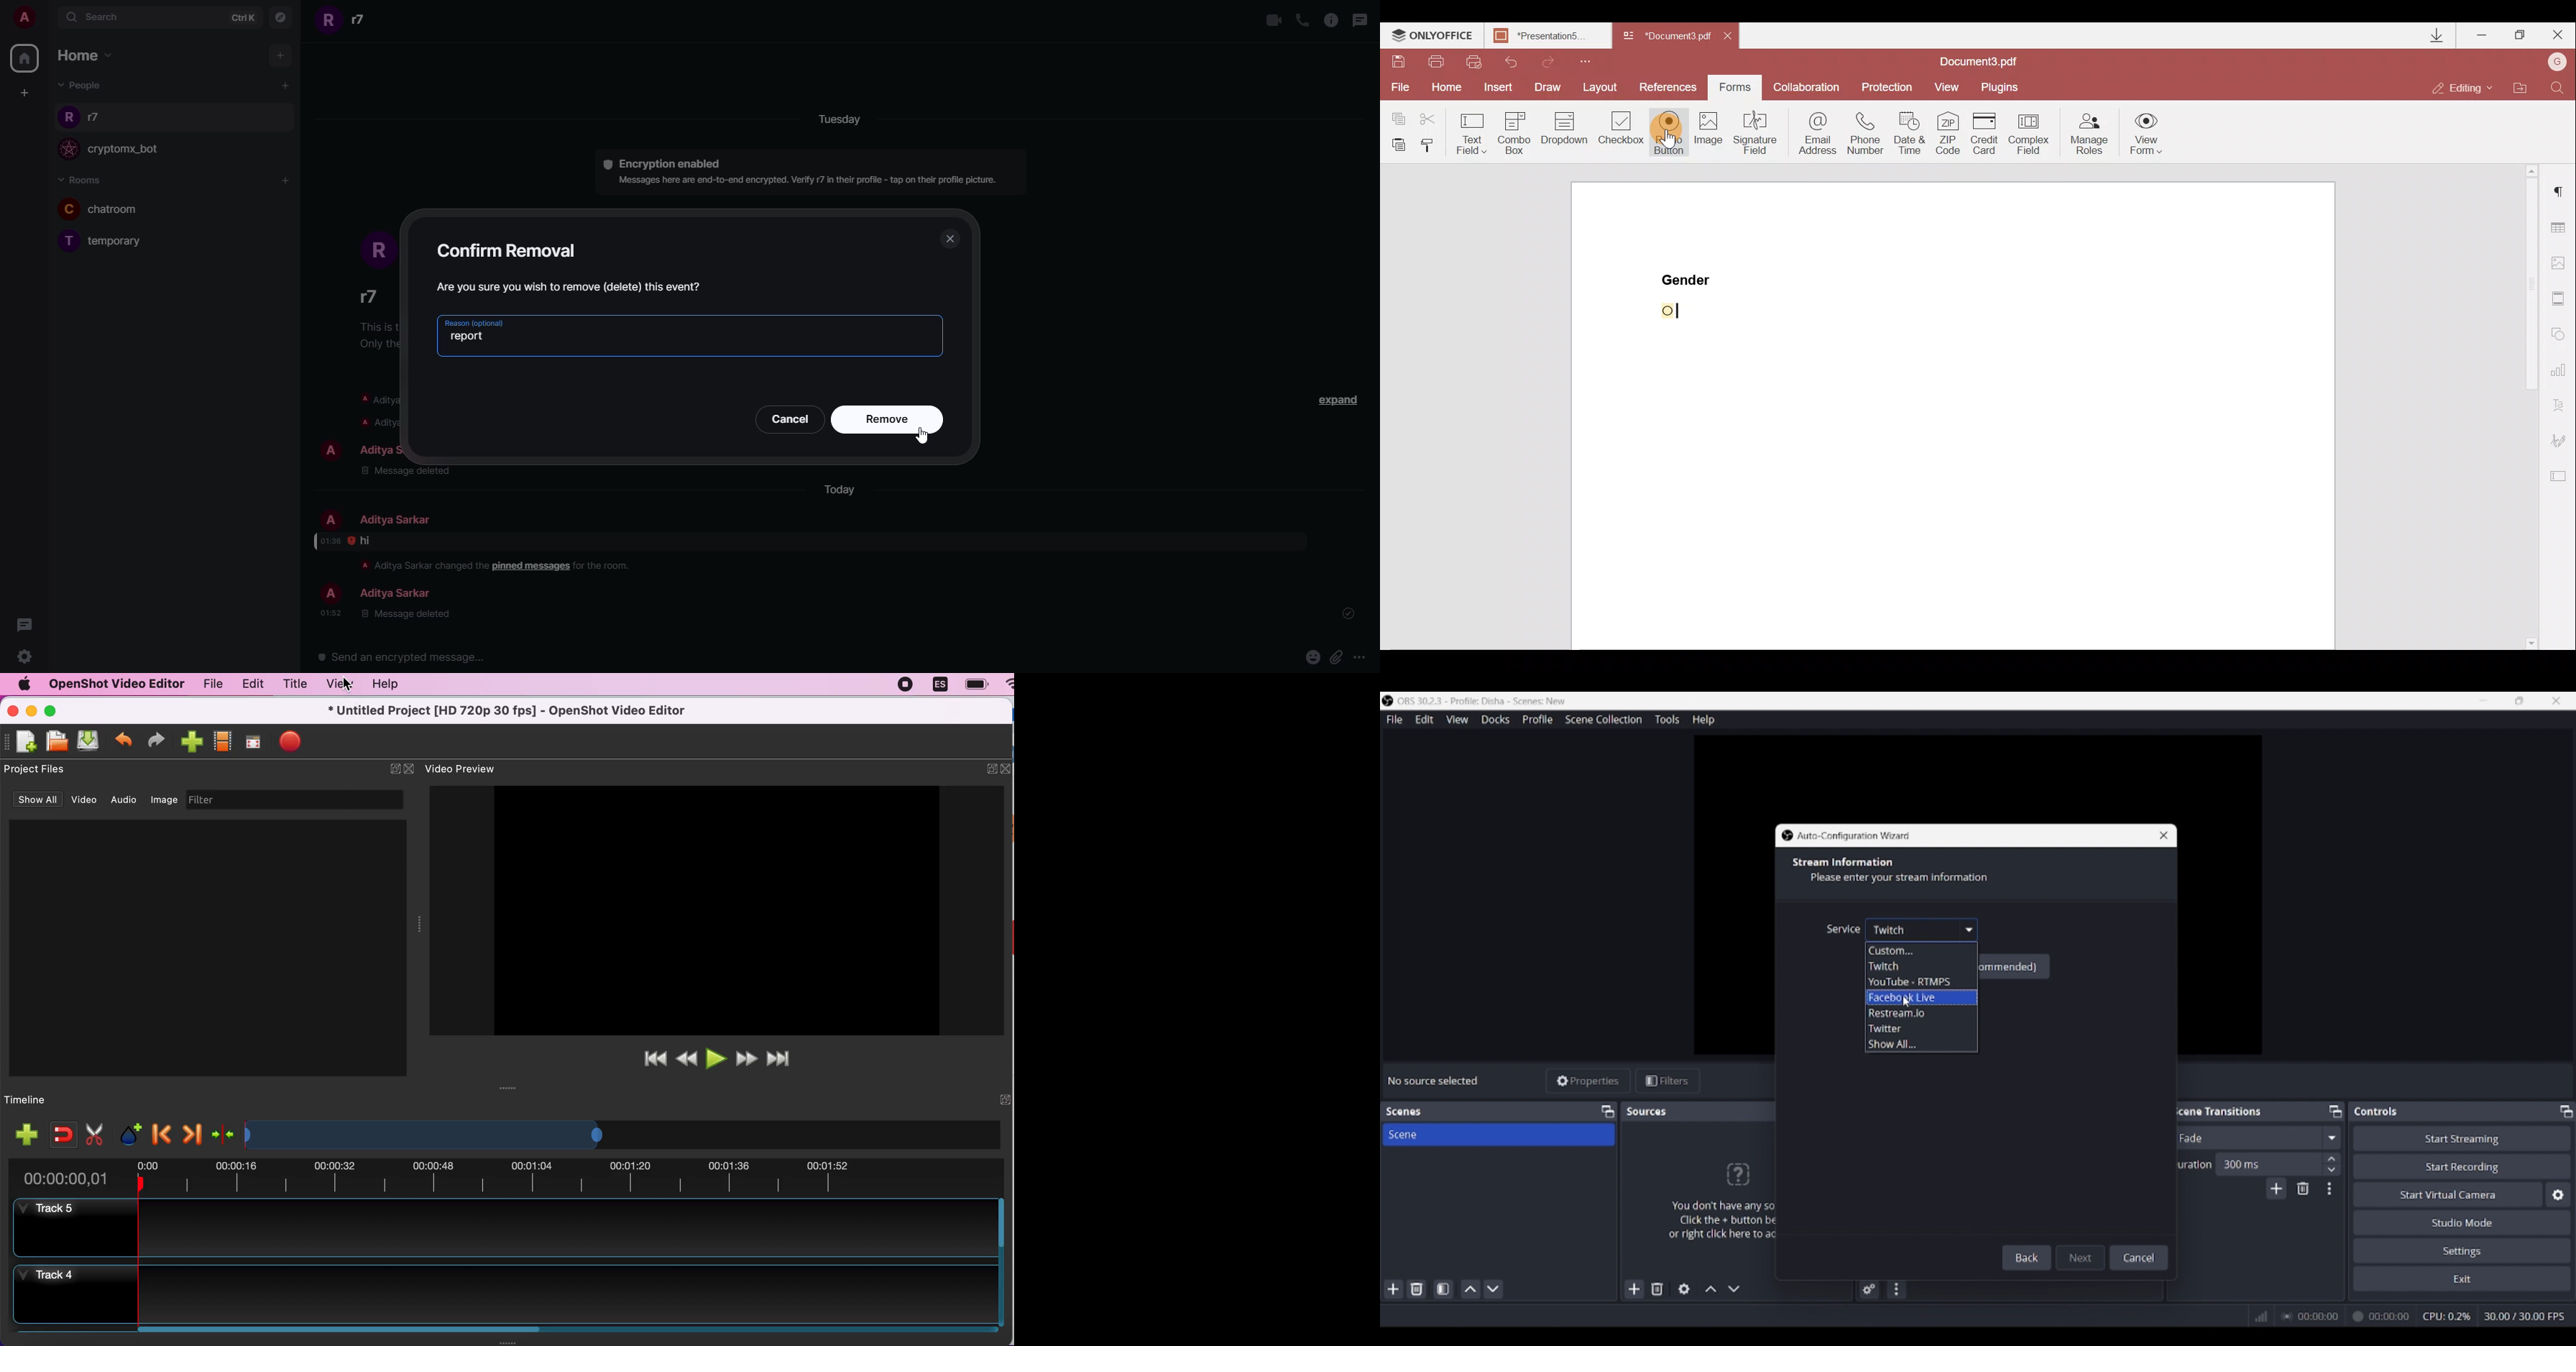 This screenshot has width=2576, height=1372. I want to click on threads, so click(1362, 19).